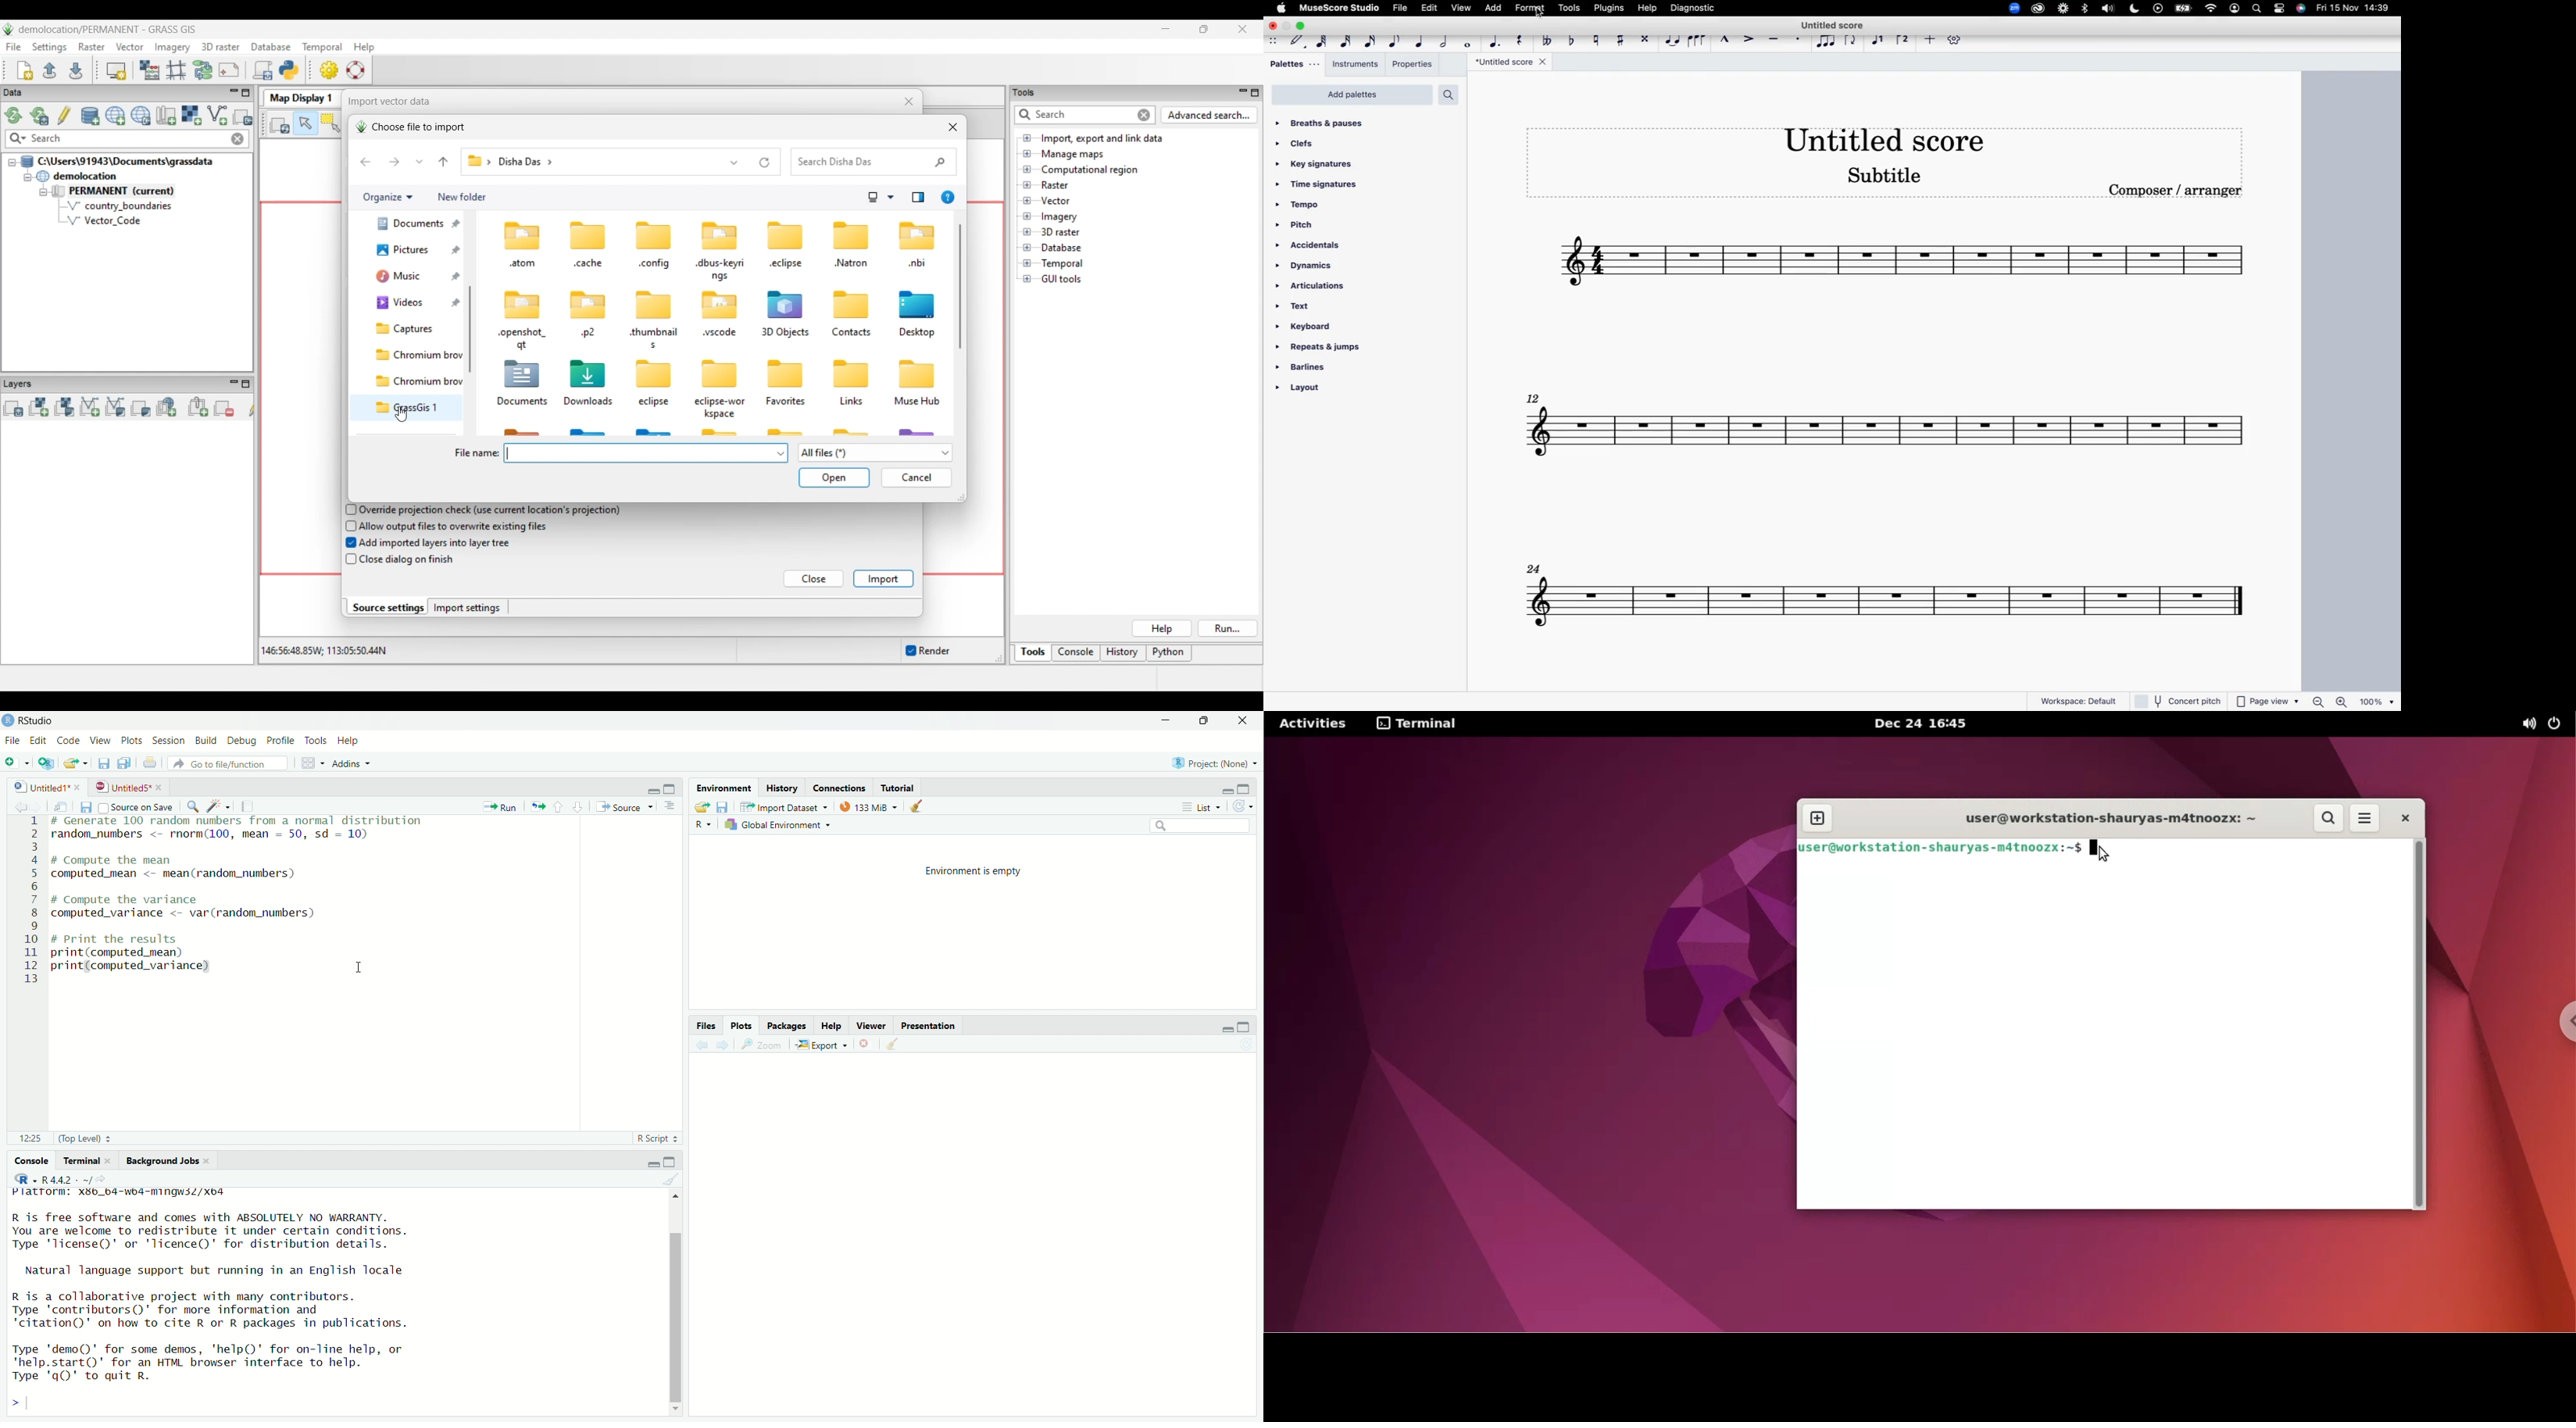  Describe the element at coordinates (1699, 41) in the screenshot. I see `slur` at that location.